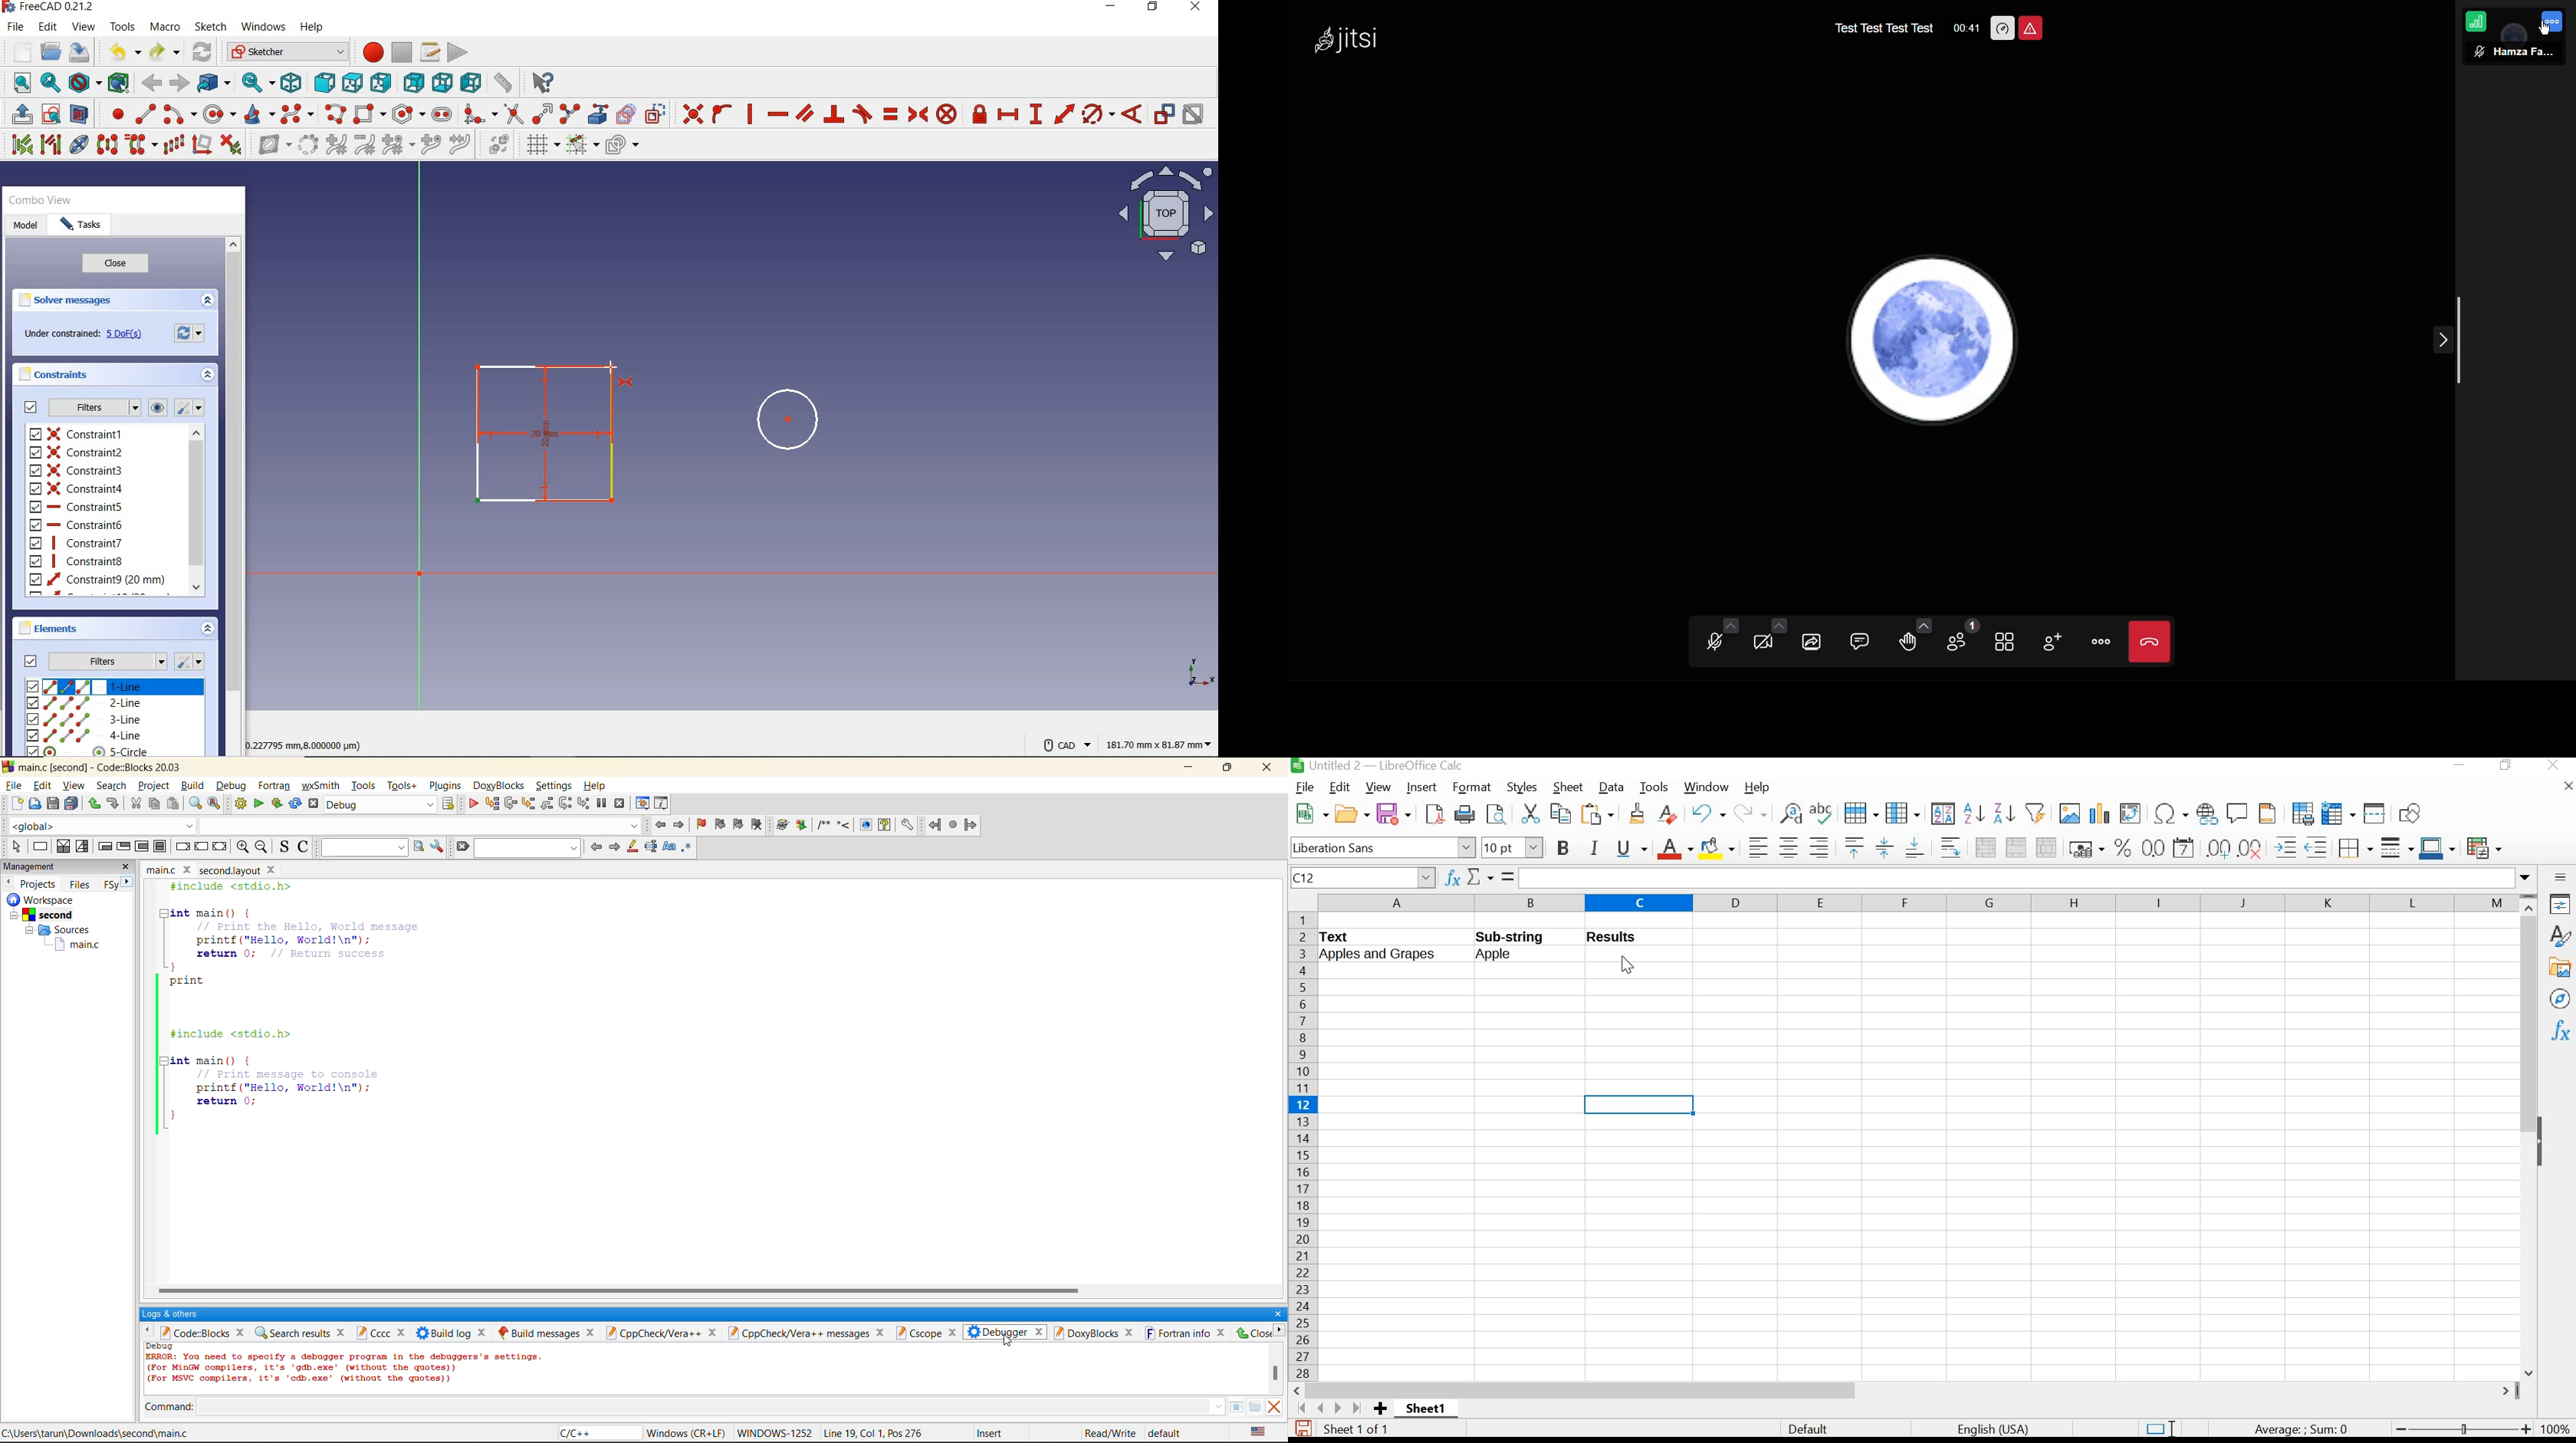 This screenshot has height=1456, width=2576. I want to click on 0.227795 mm, 8.000000 μm, so click(306, 744).